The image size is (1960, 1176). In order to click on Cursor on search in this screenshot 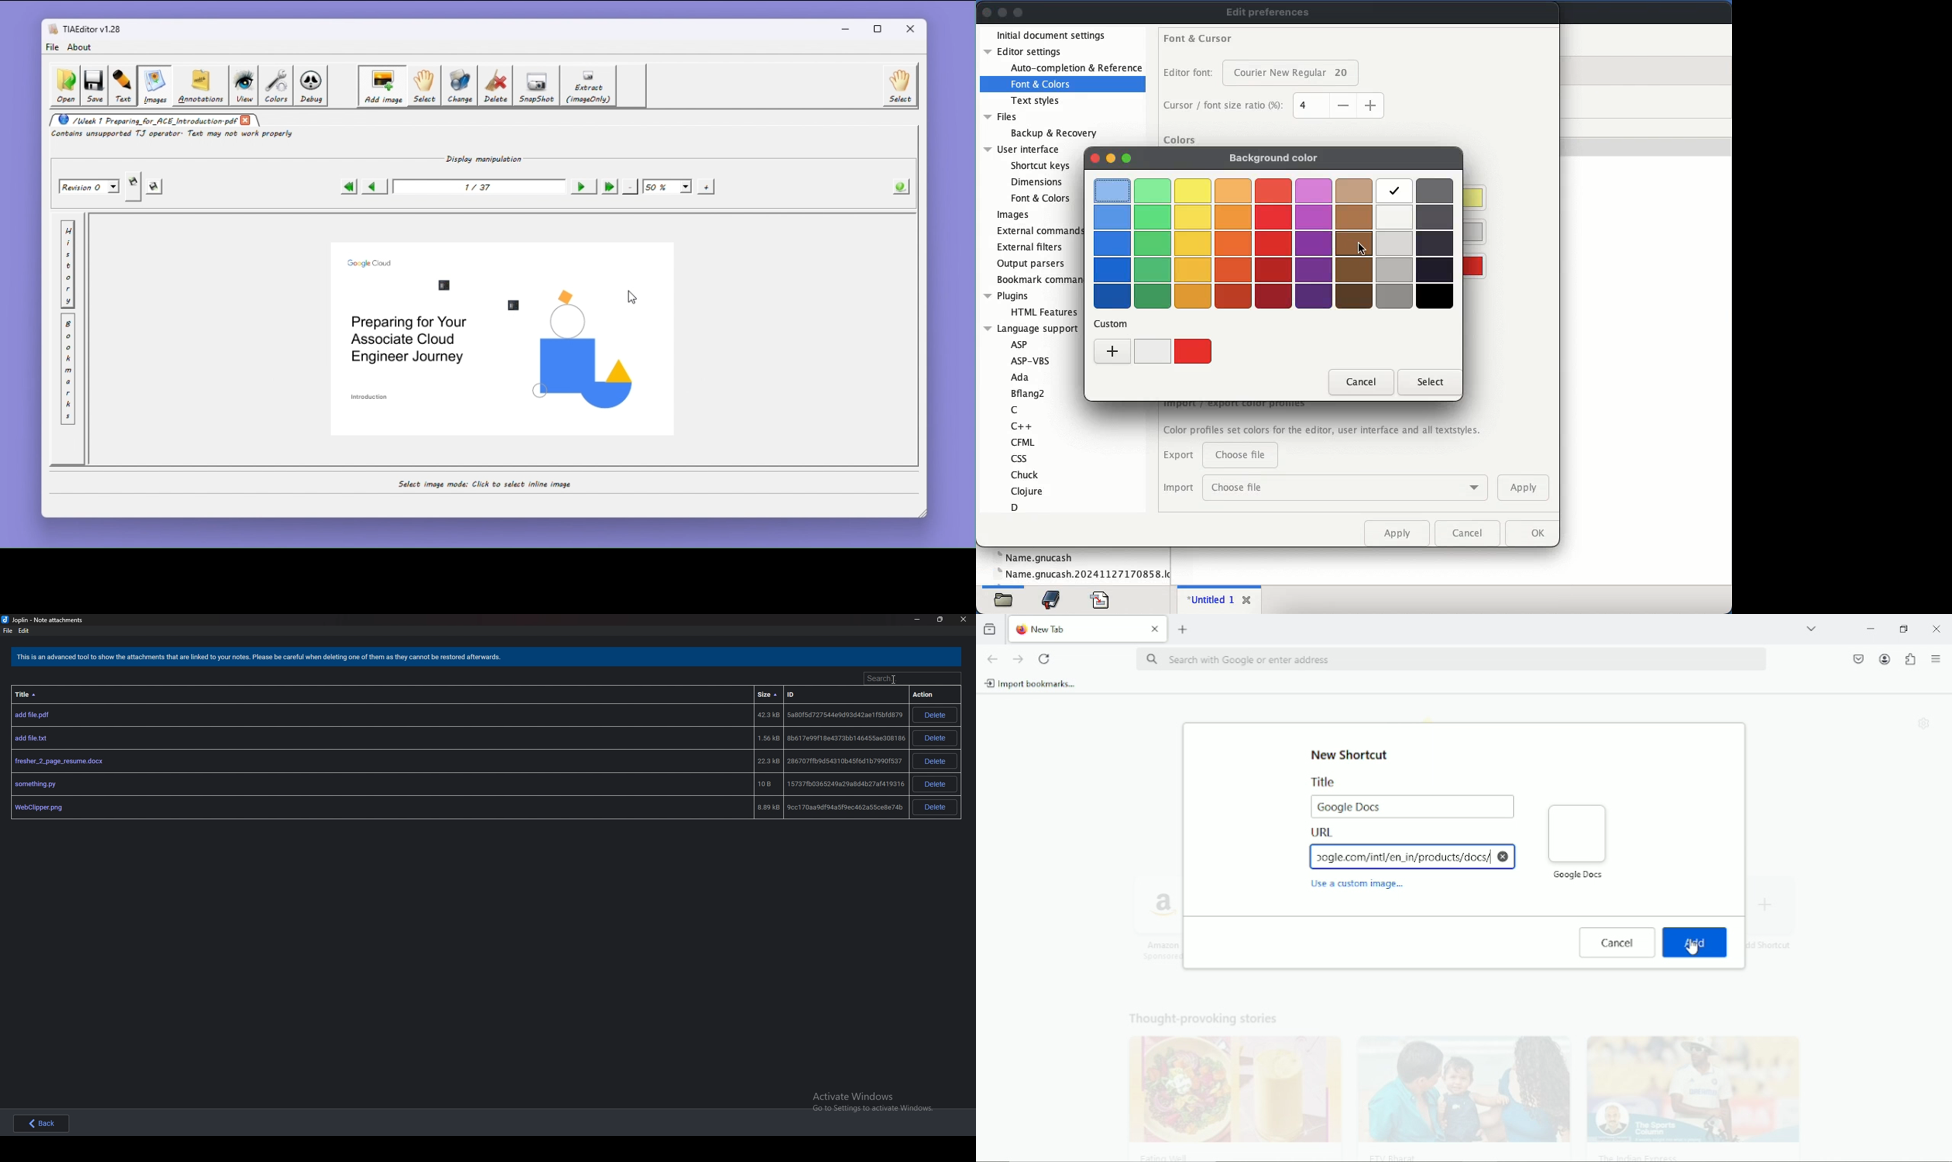, I will do `click(910, 679)`.